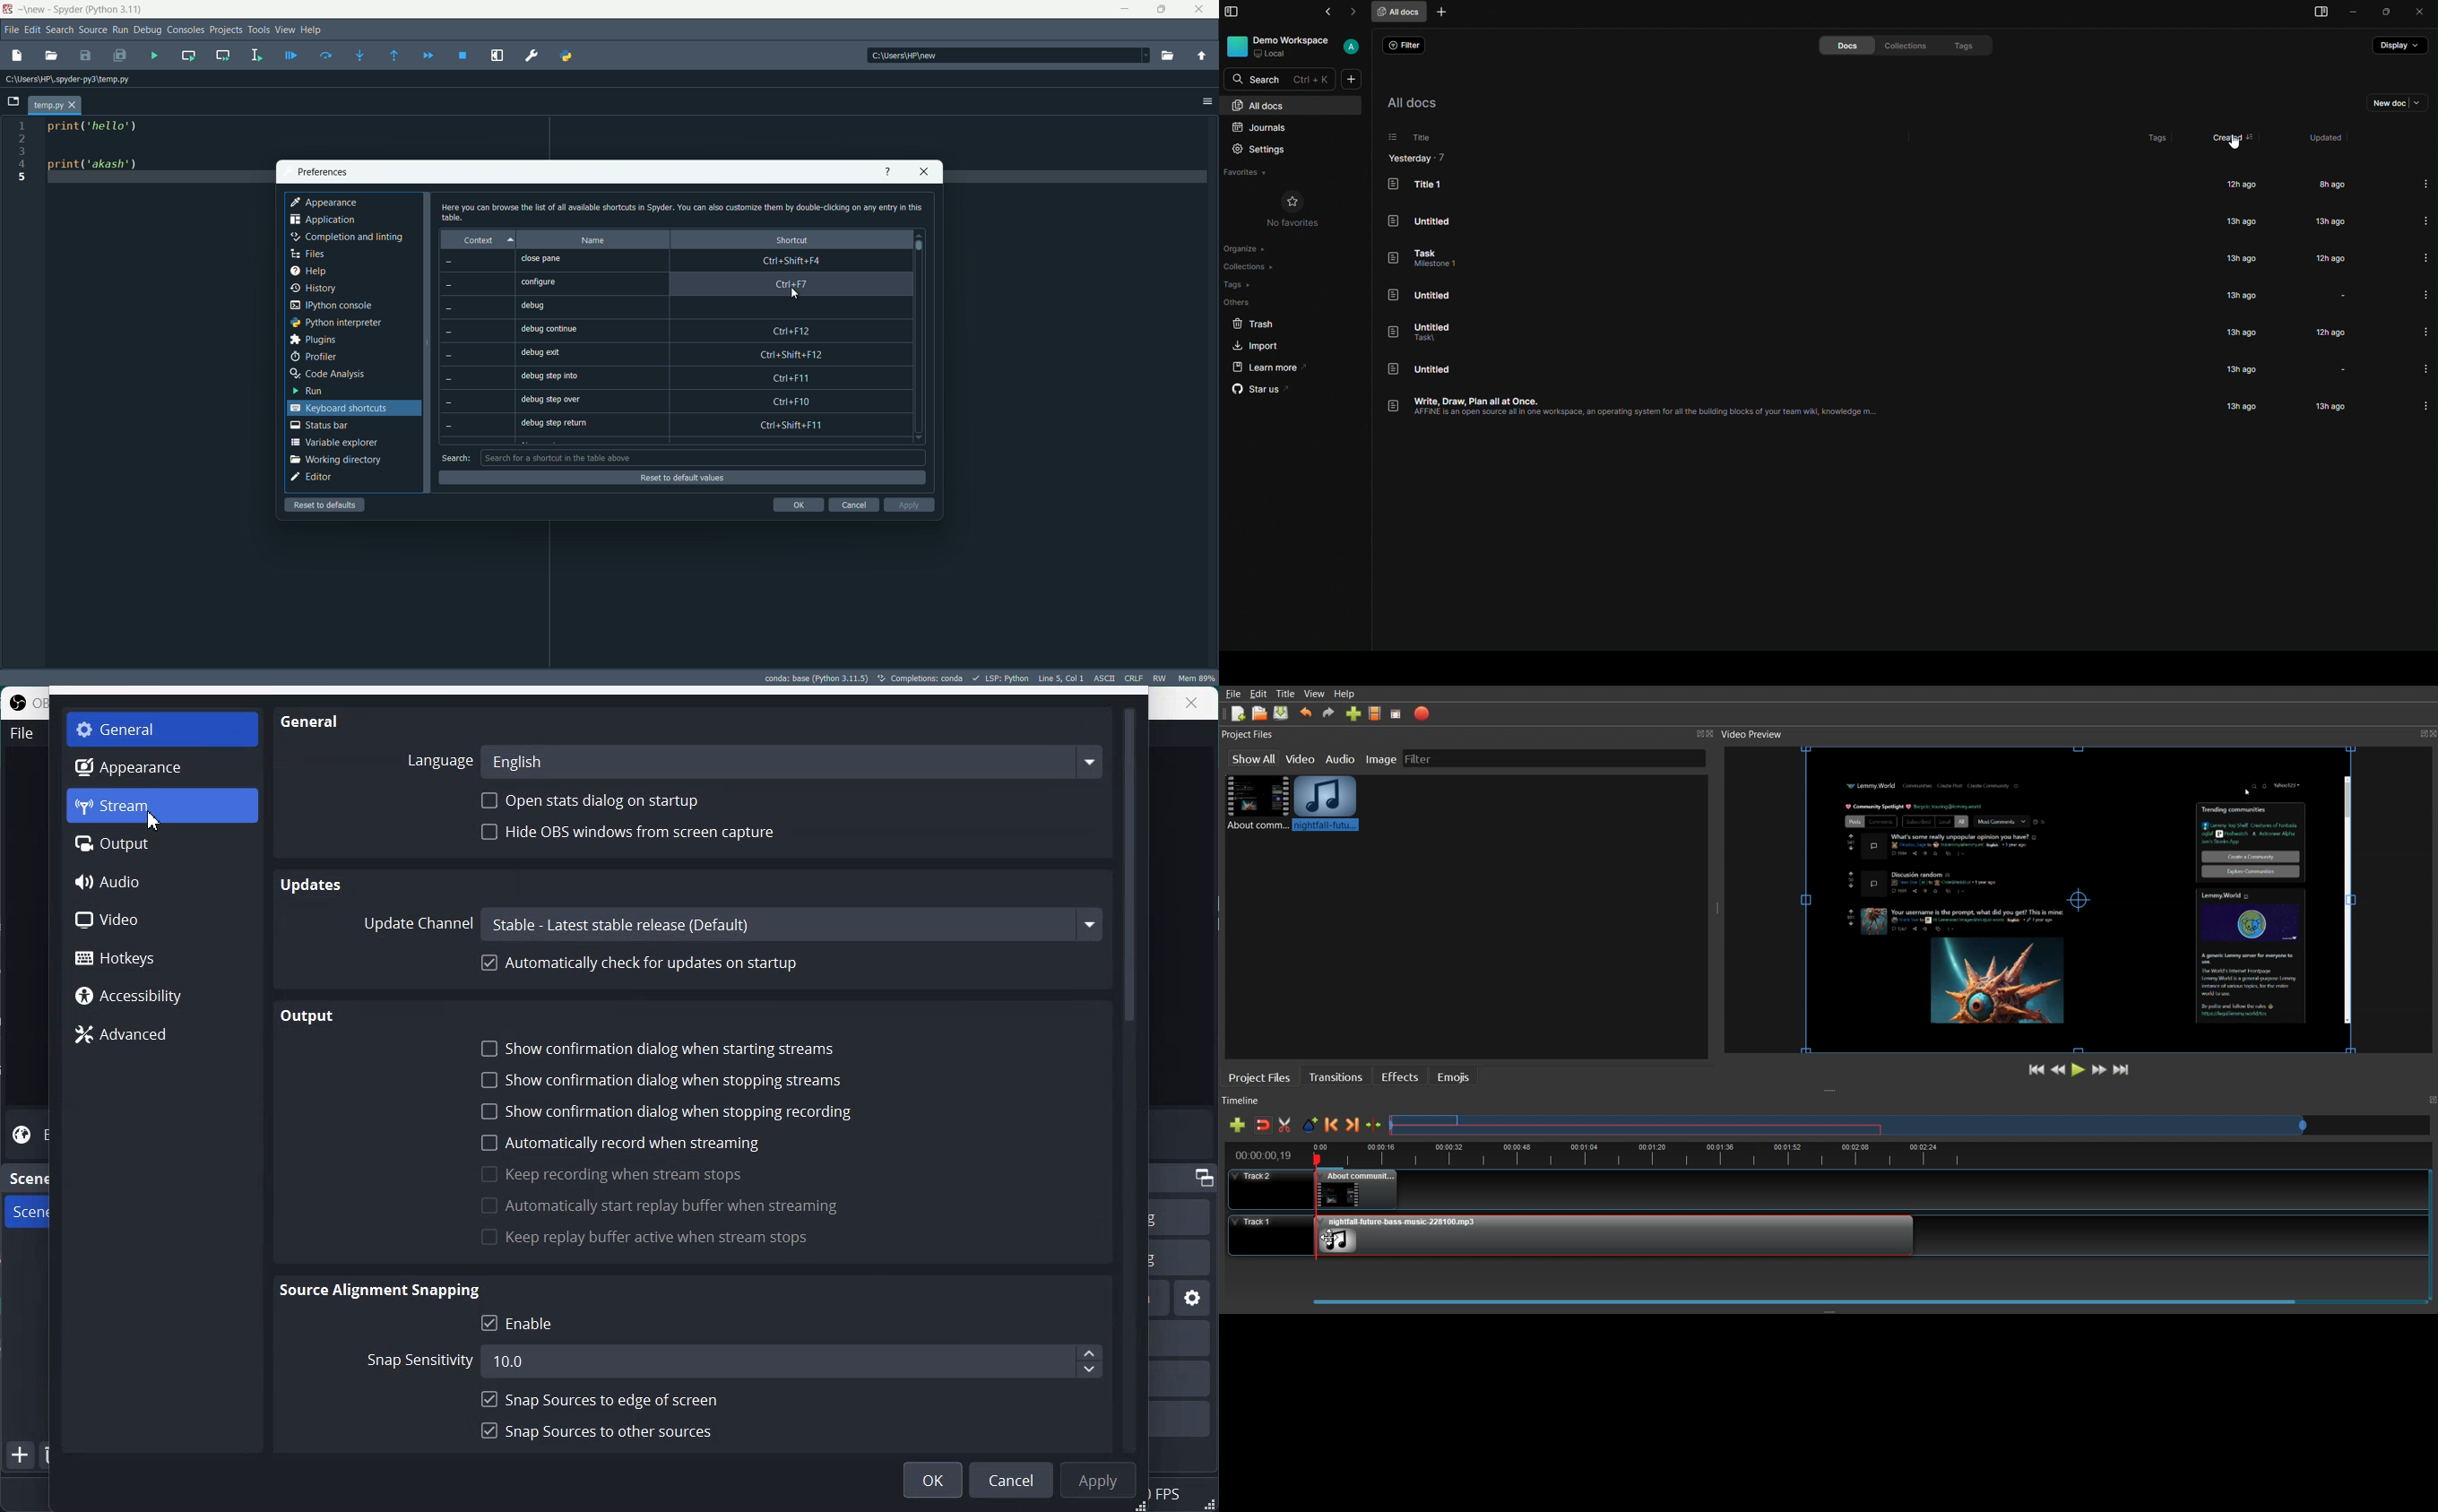 The width and height of the screenshot is (2464, 1512). Describe the element at coordinates (1375, 1125) in the screenshot. I see `Center the timeline on the playhead` at that location.